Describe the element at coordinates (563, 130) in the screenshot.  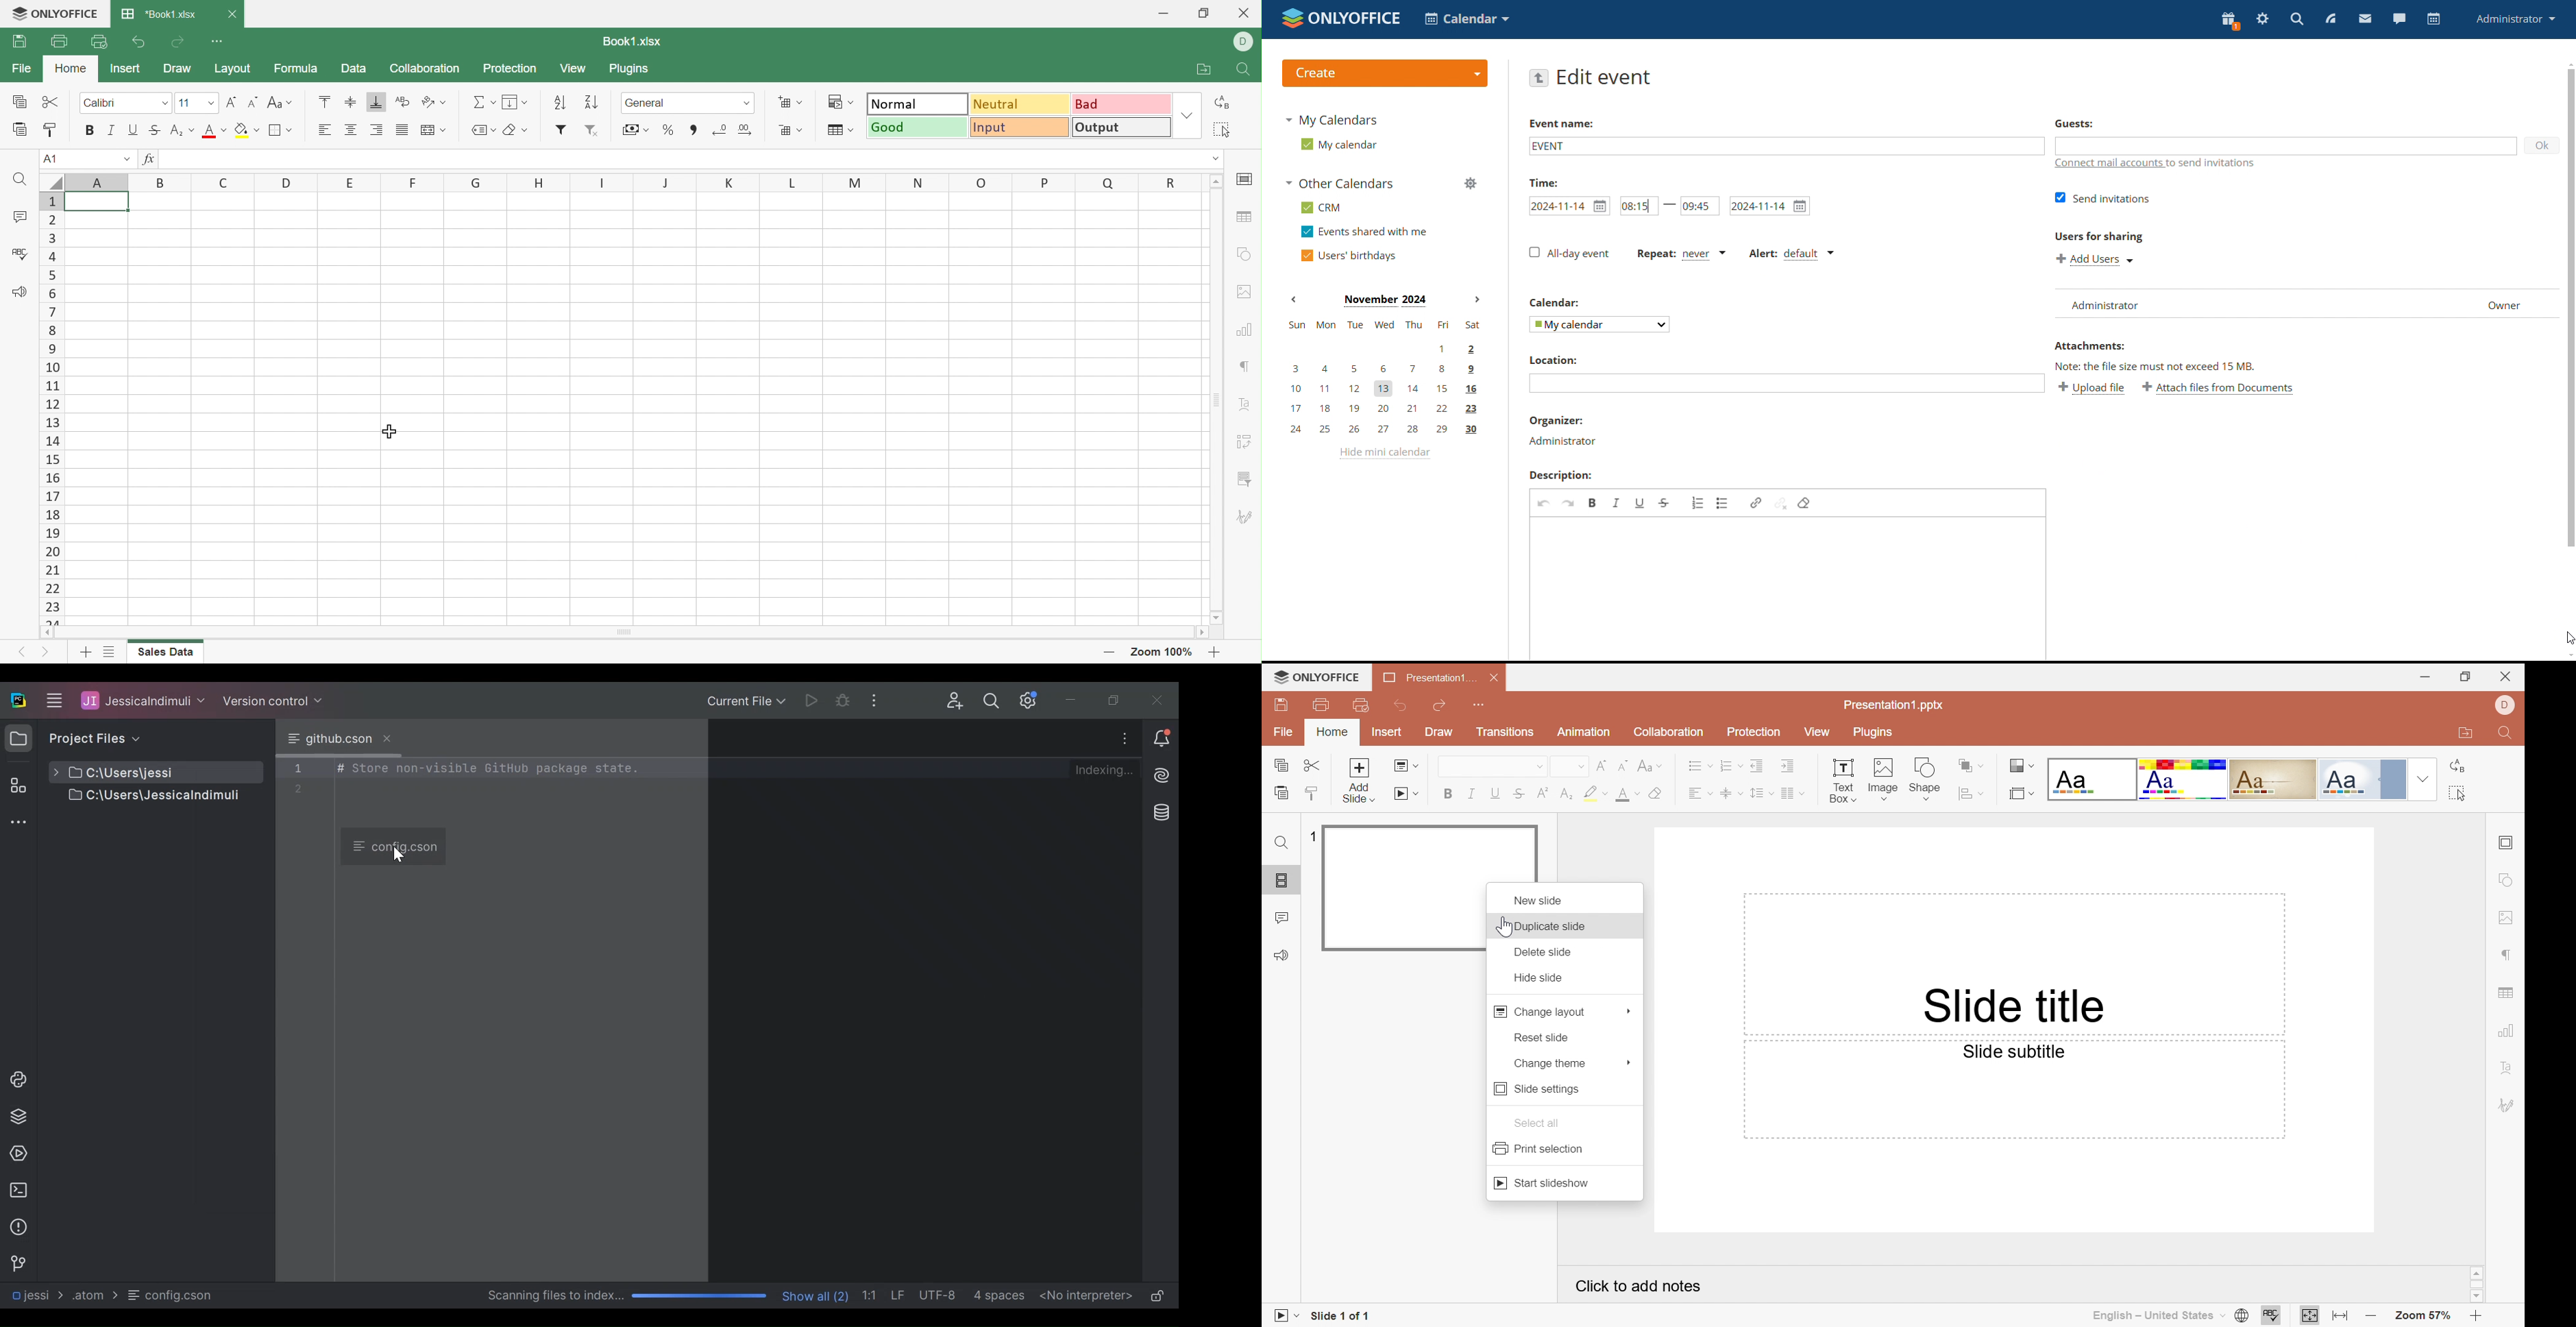
I see `Add filter` at that location.